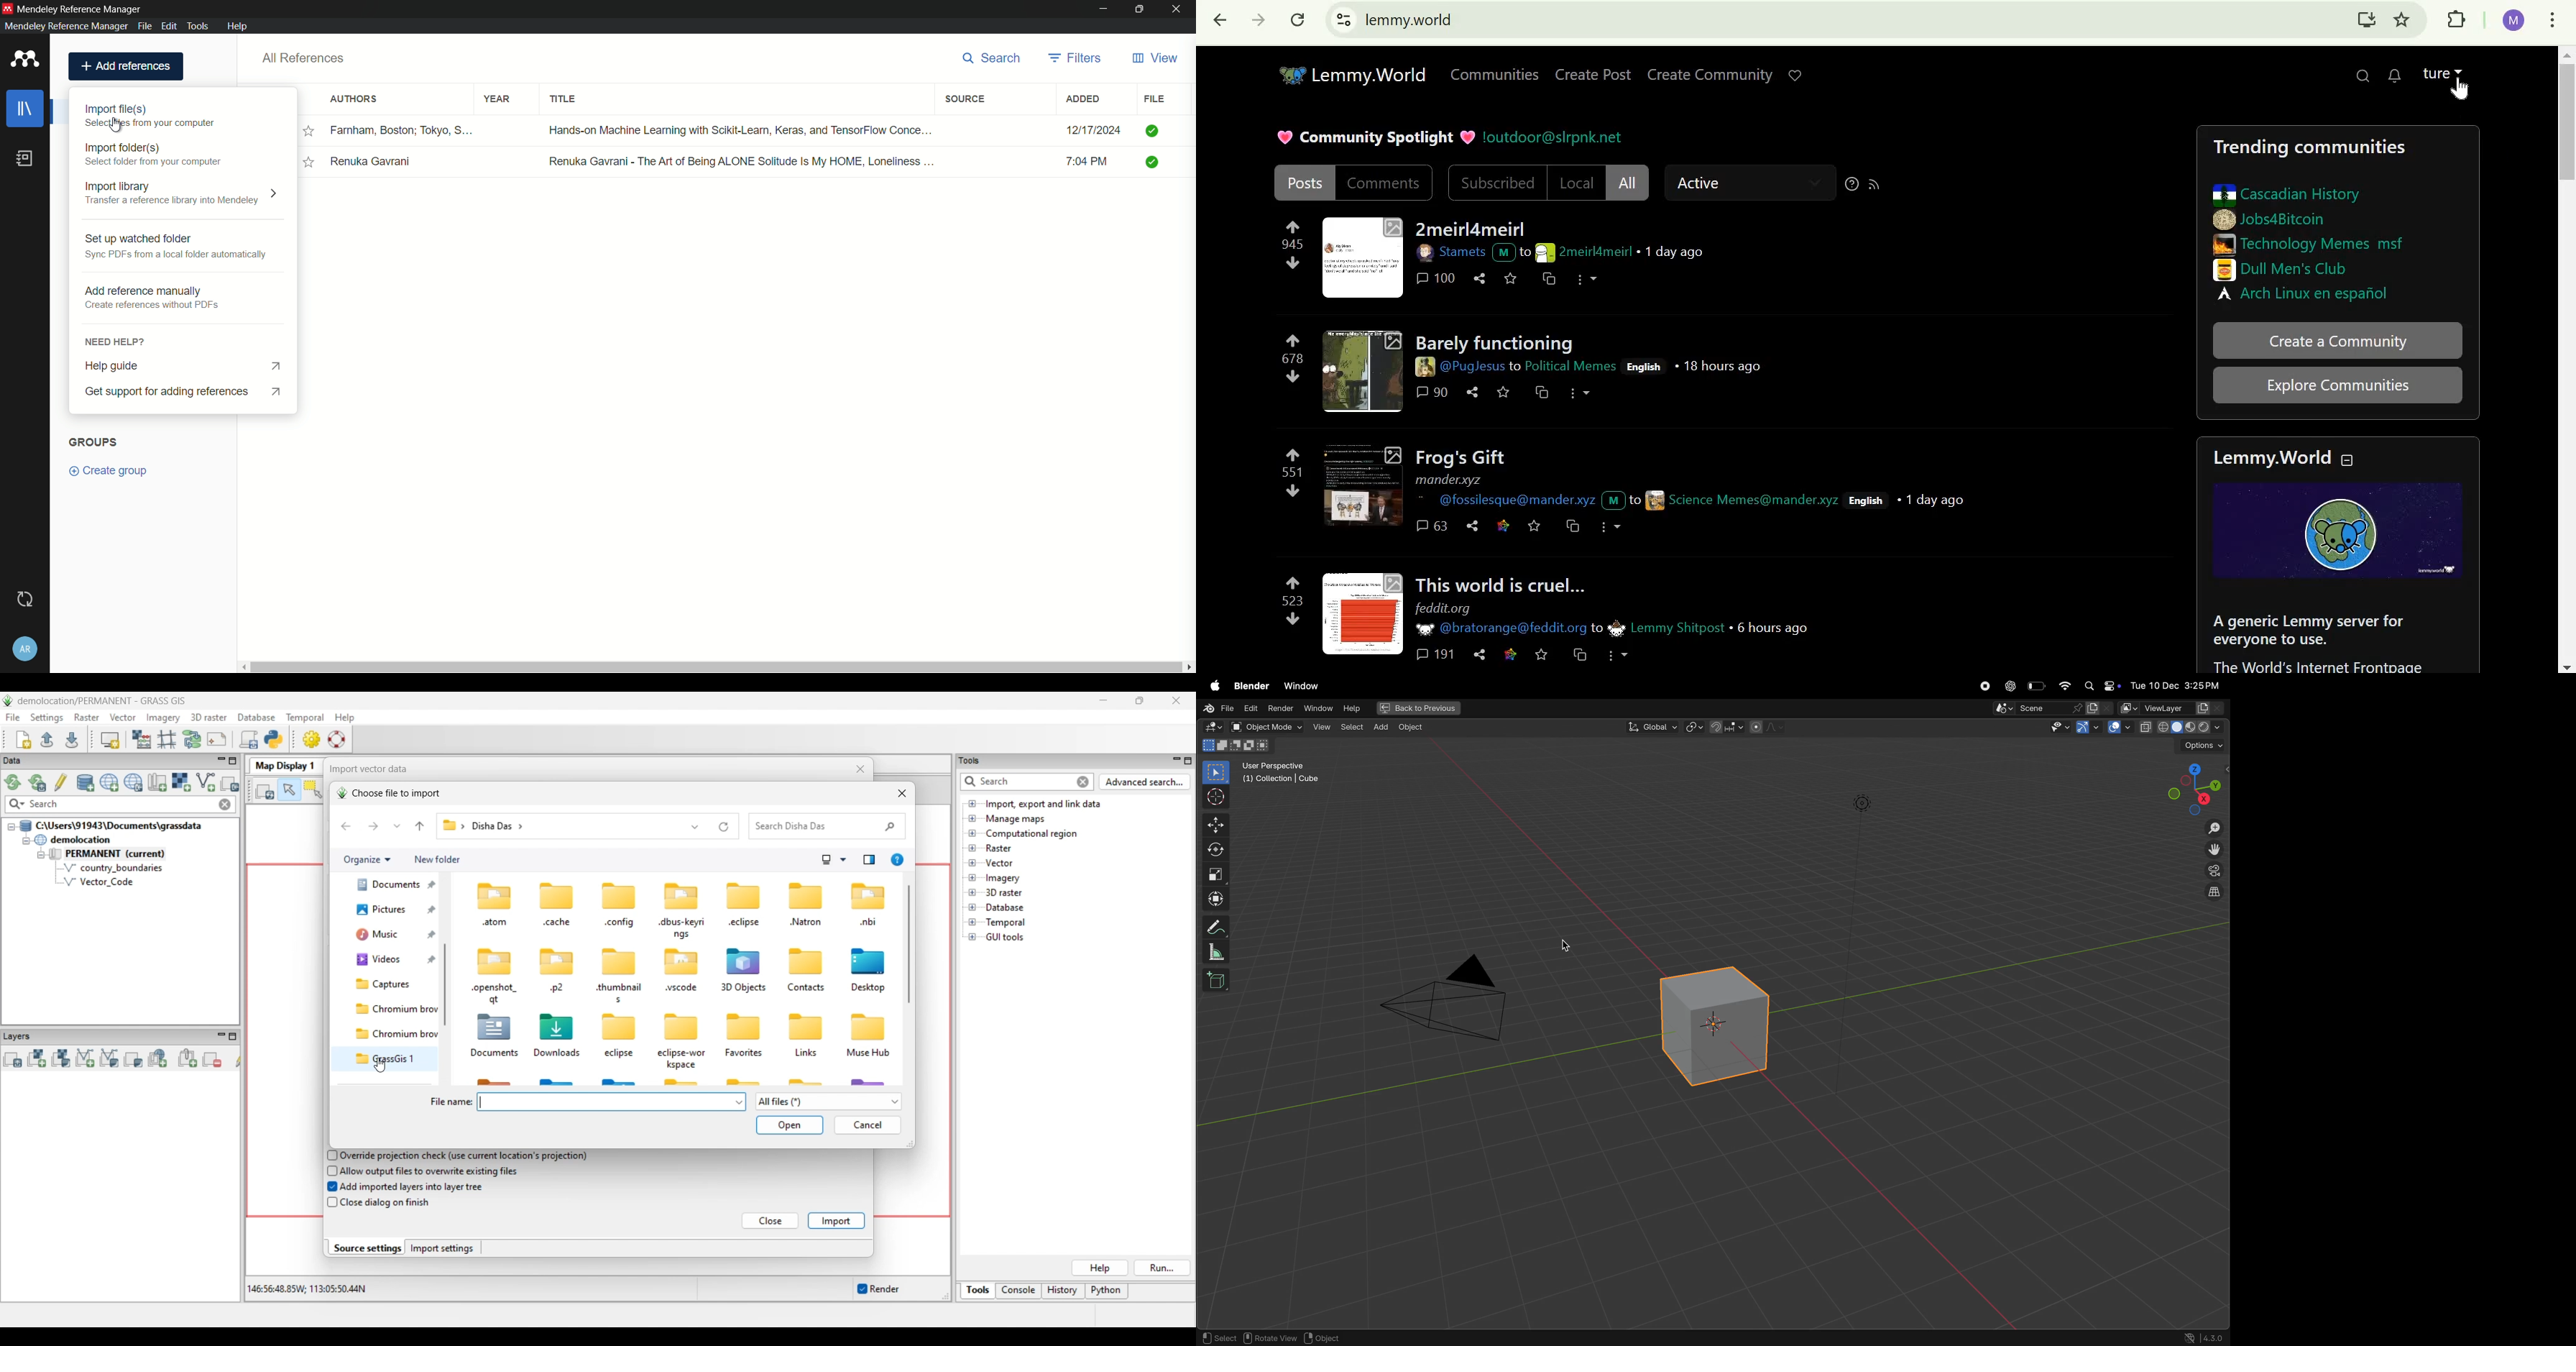 The height and width of the screenshot is (1372, 2576). Describe the element at coordinates (2267, 458) in the screenshot. I see `Lemmy.World` at that location.